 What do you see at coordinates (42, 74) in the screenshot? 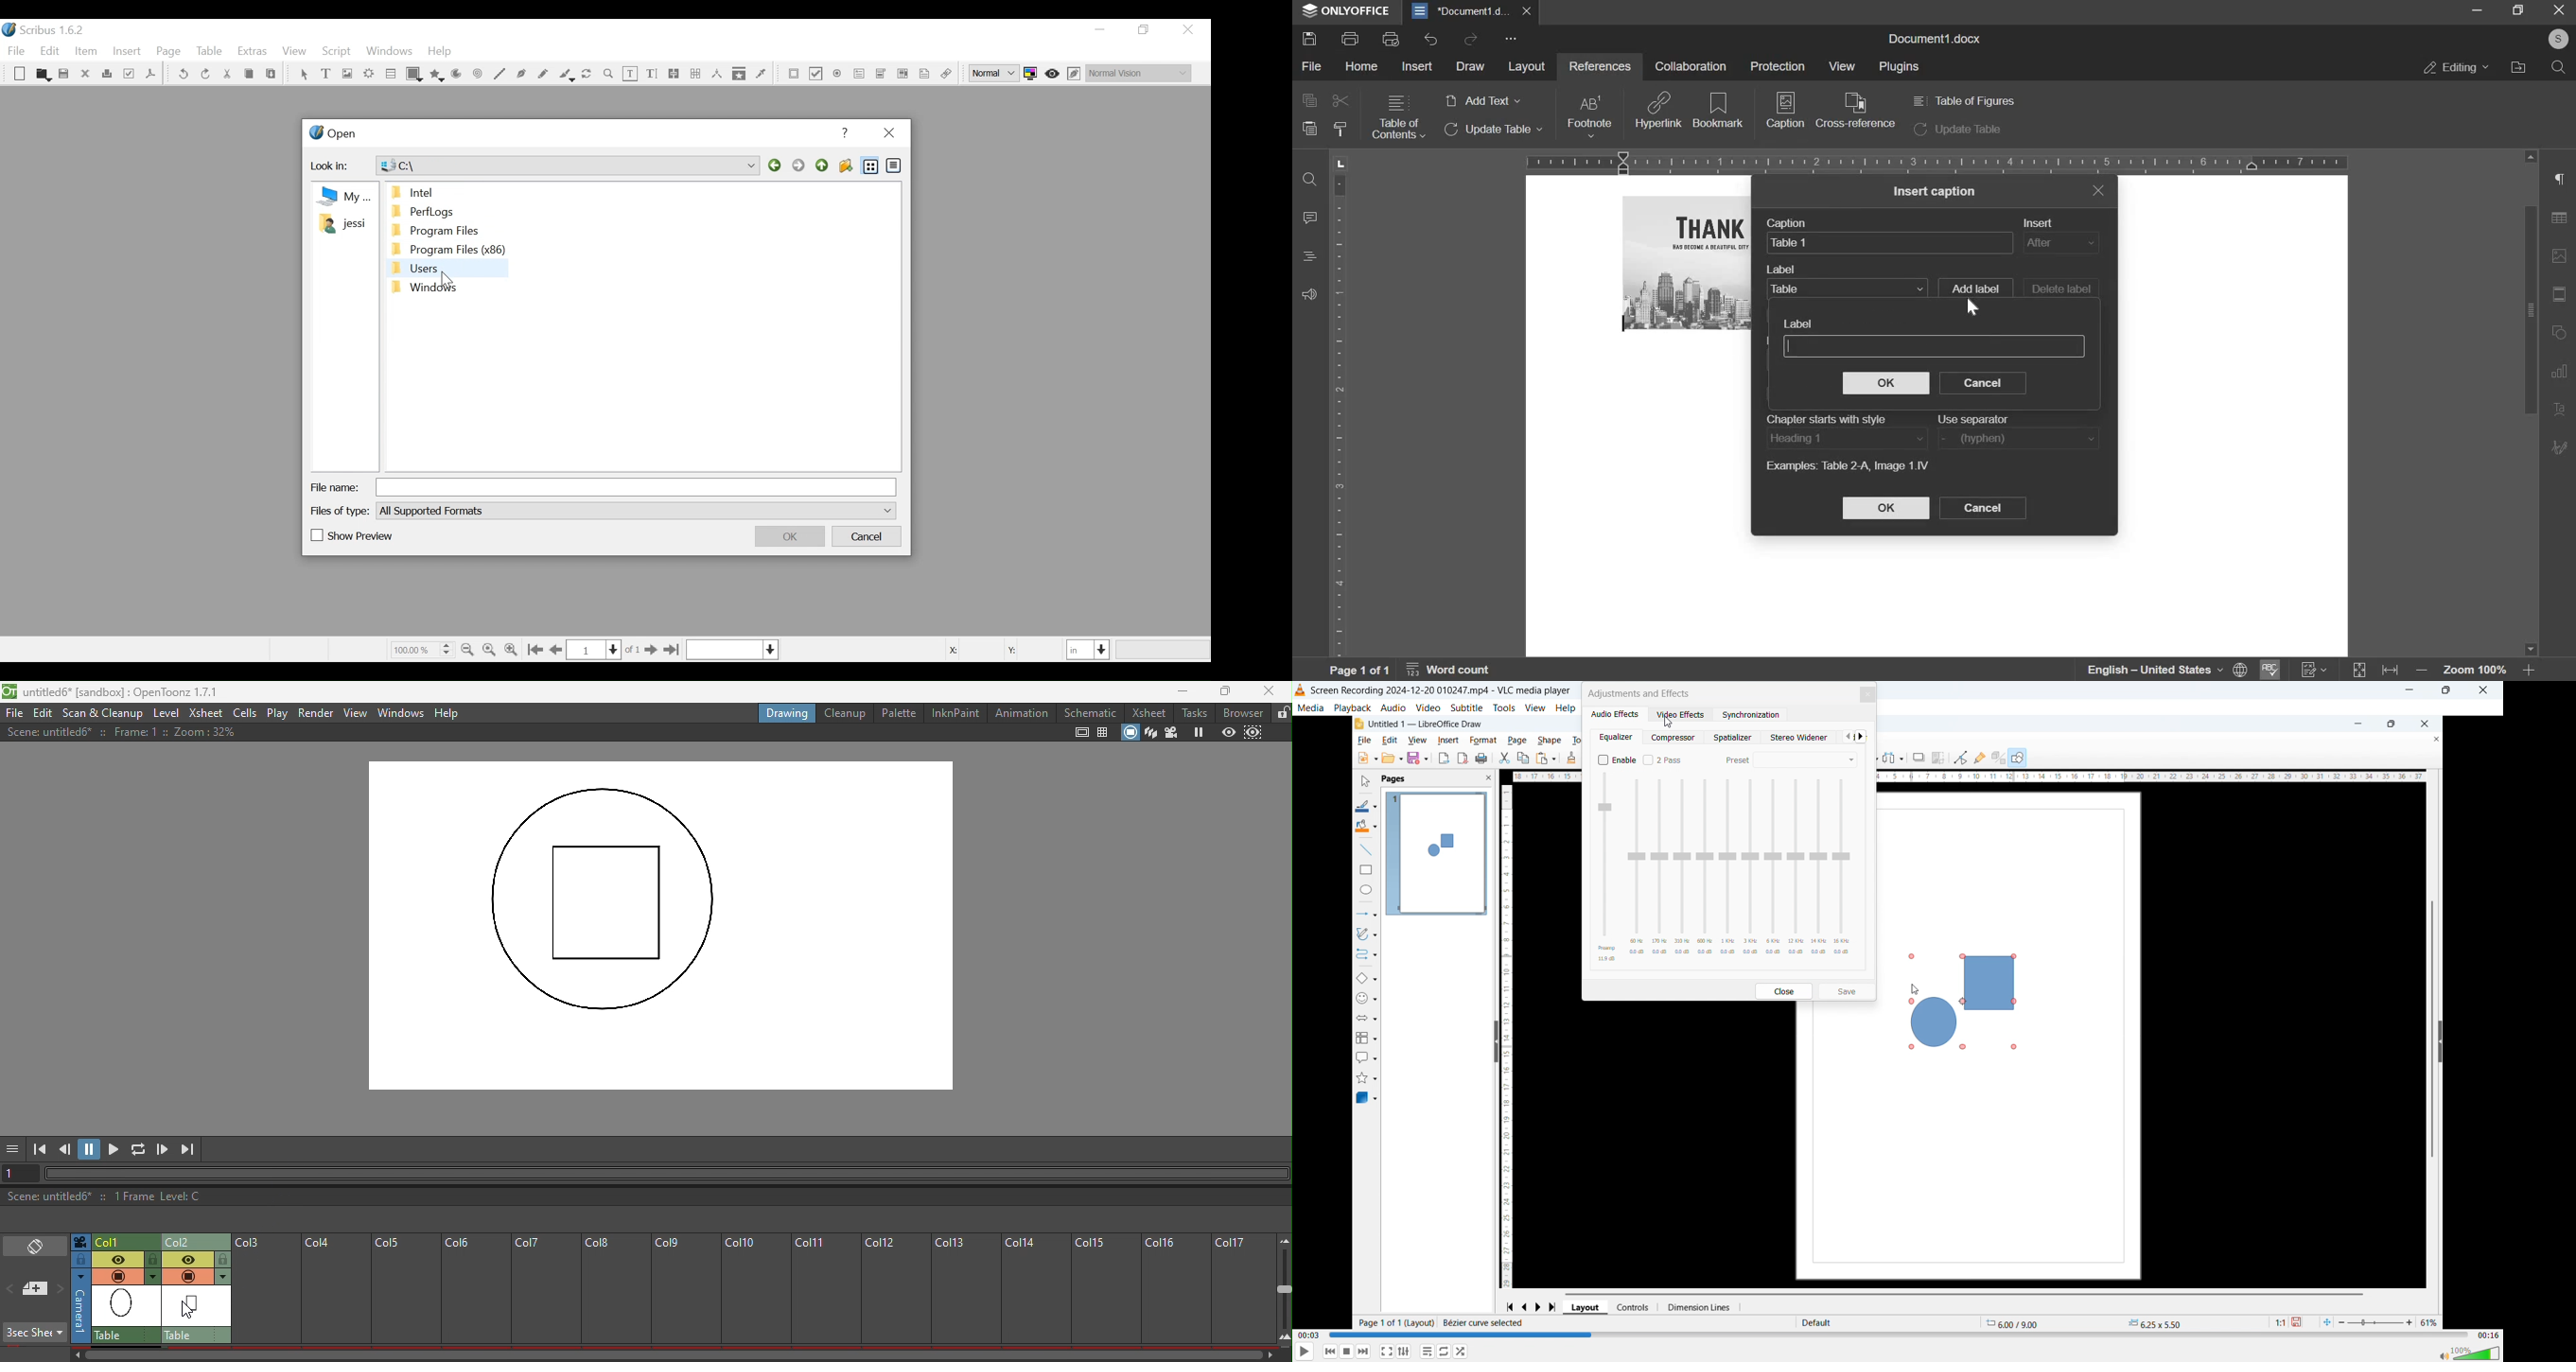
I see `Open` at bounding box center [42, 74].